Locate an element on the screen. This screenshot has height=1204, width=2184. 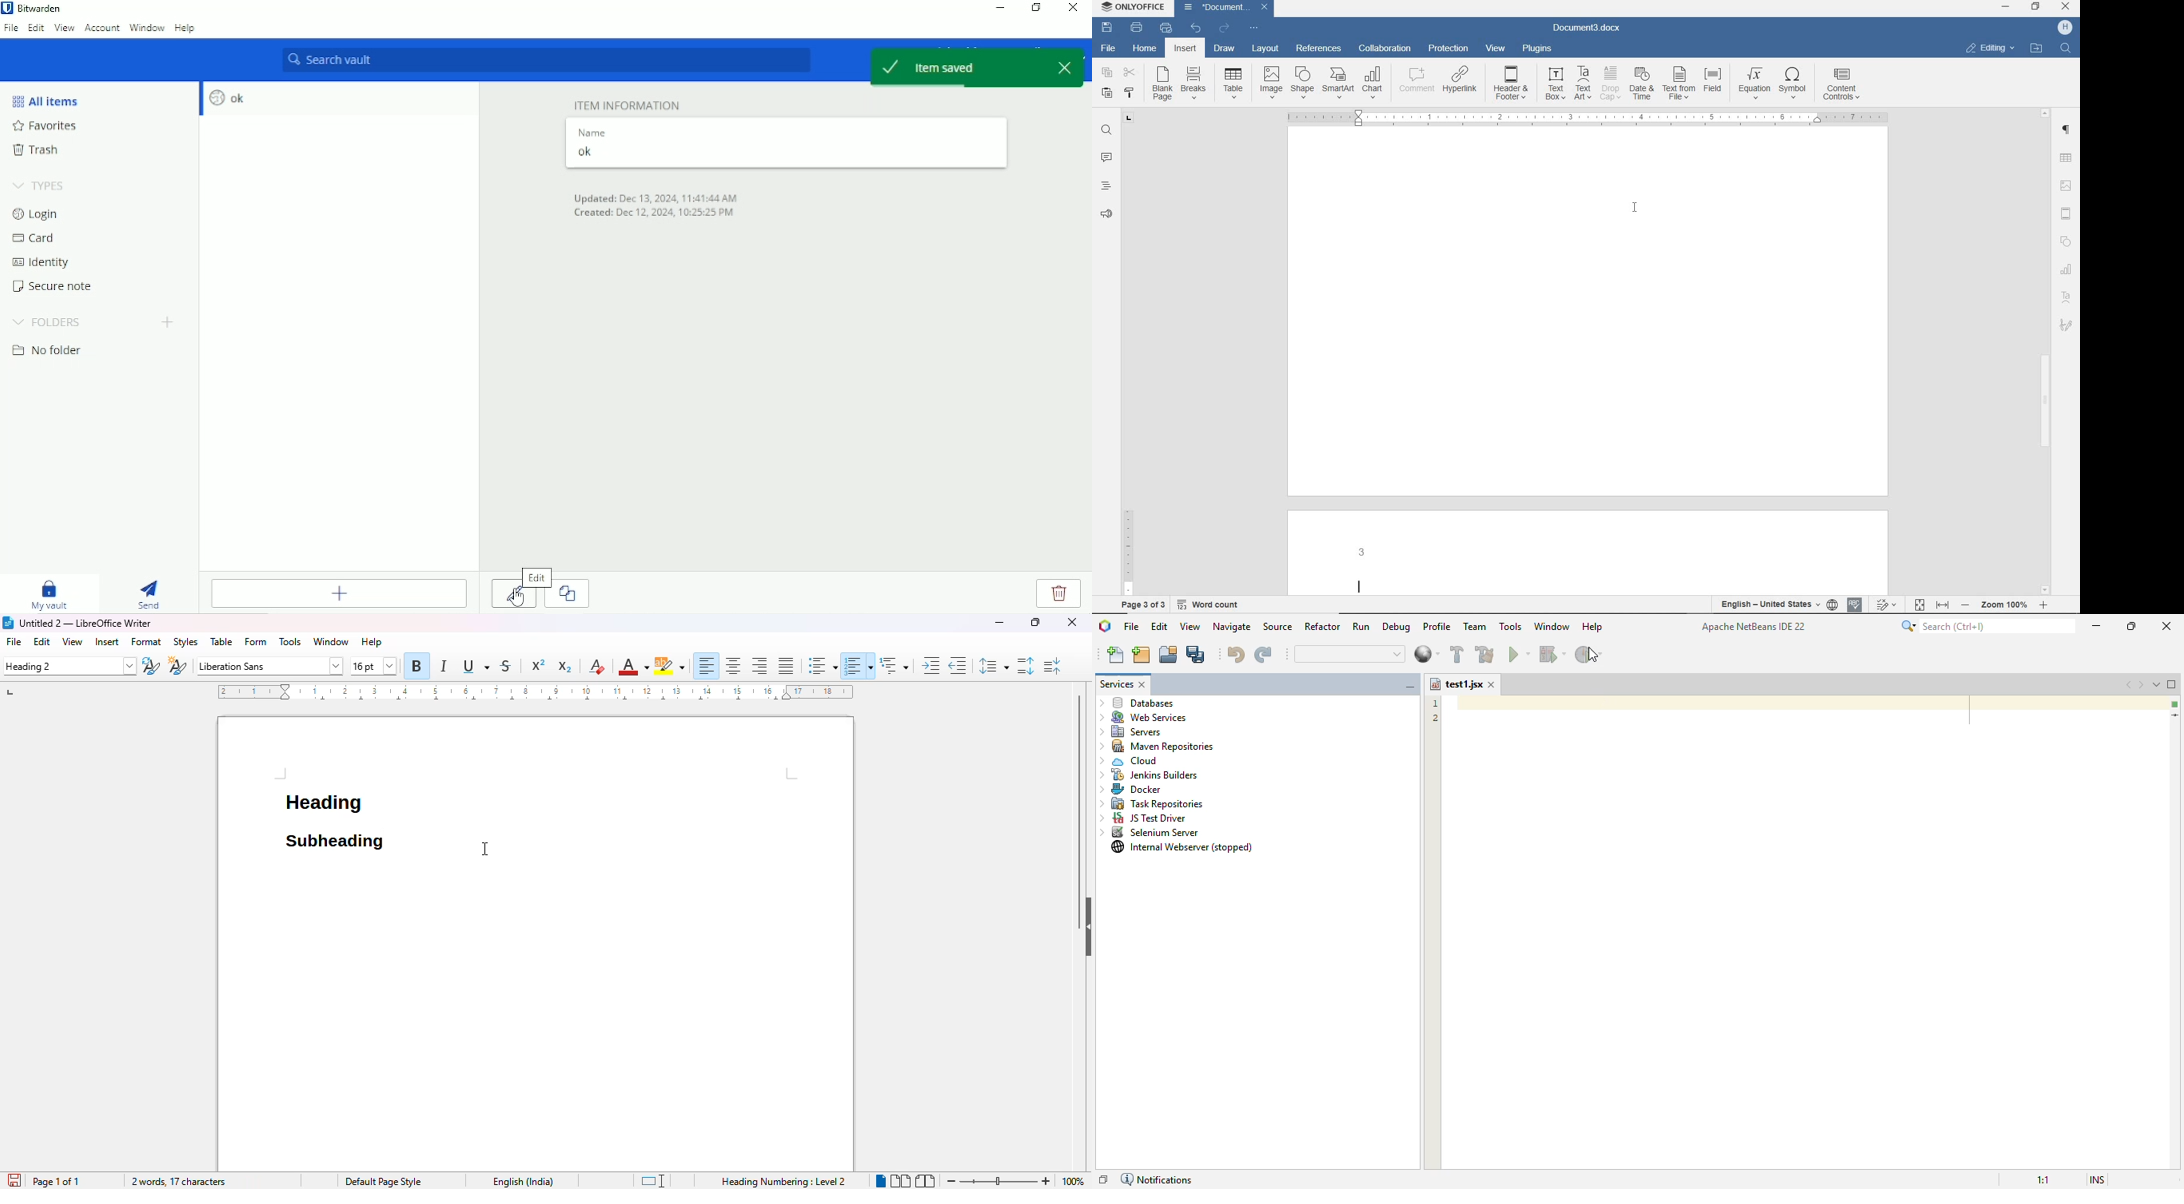
tools is located at coordinates (290, 642).